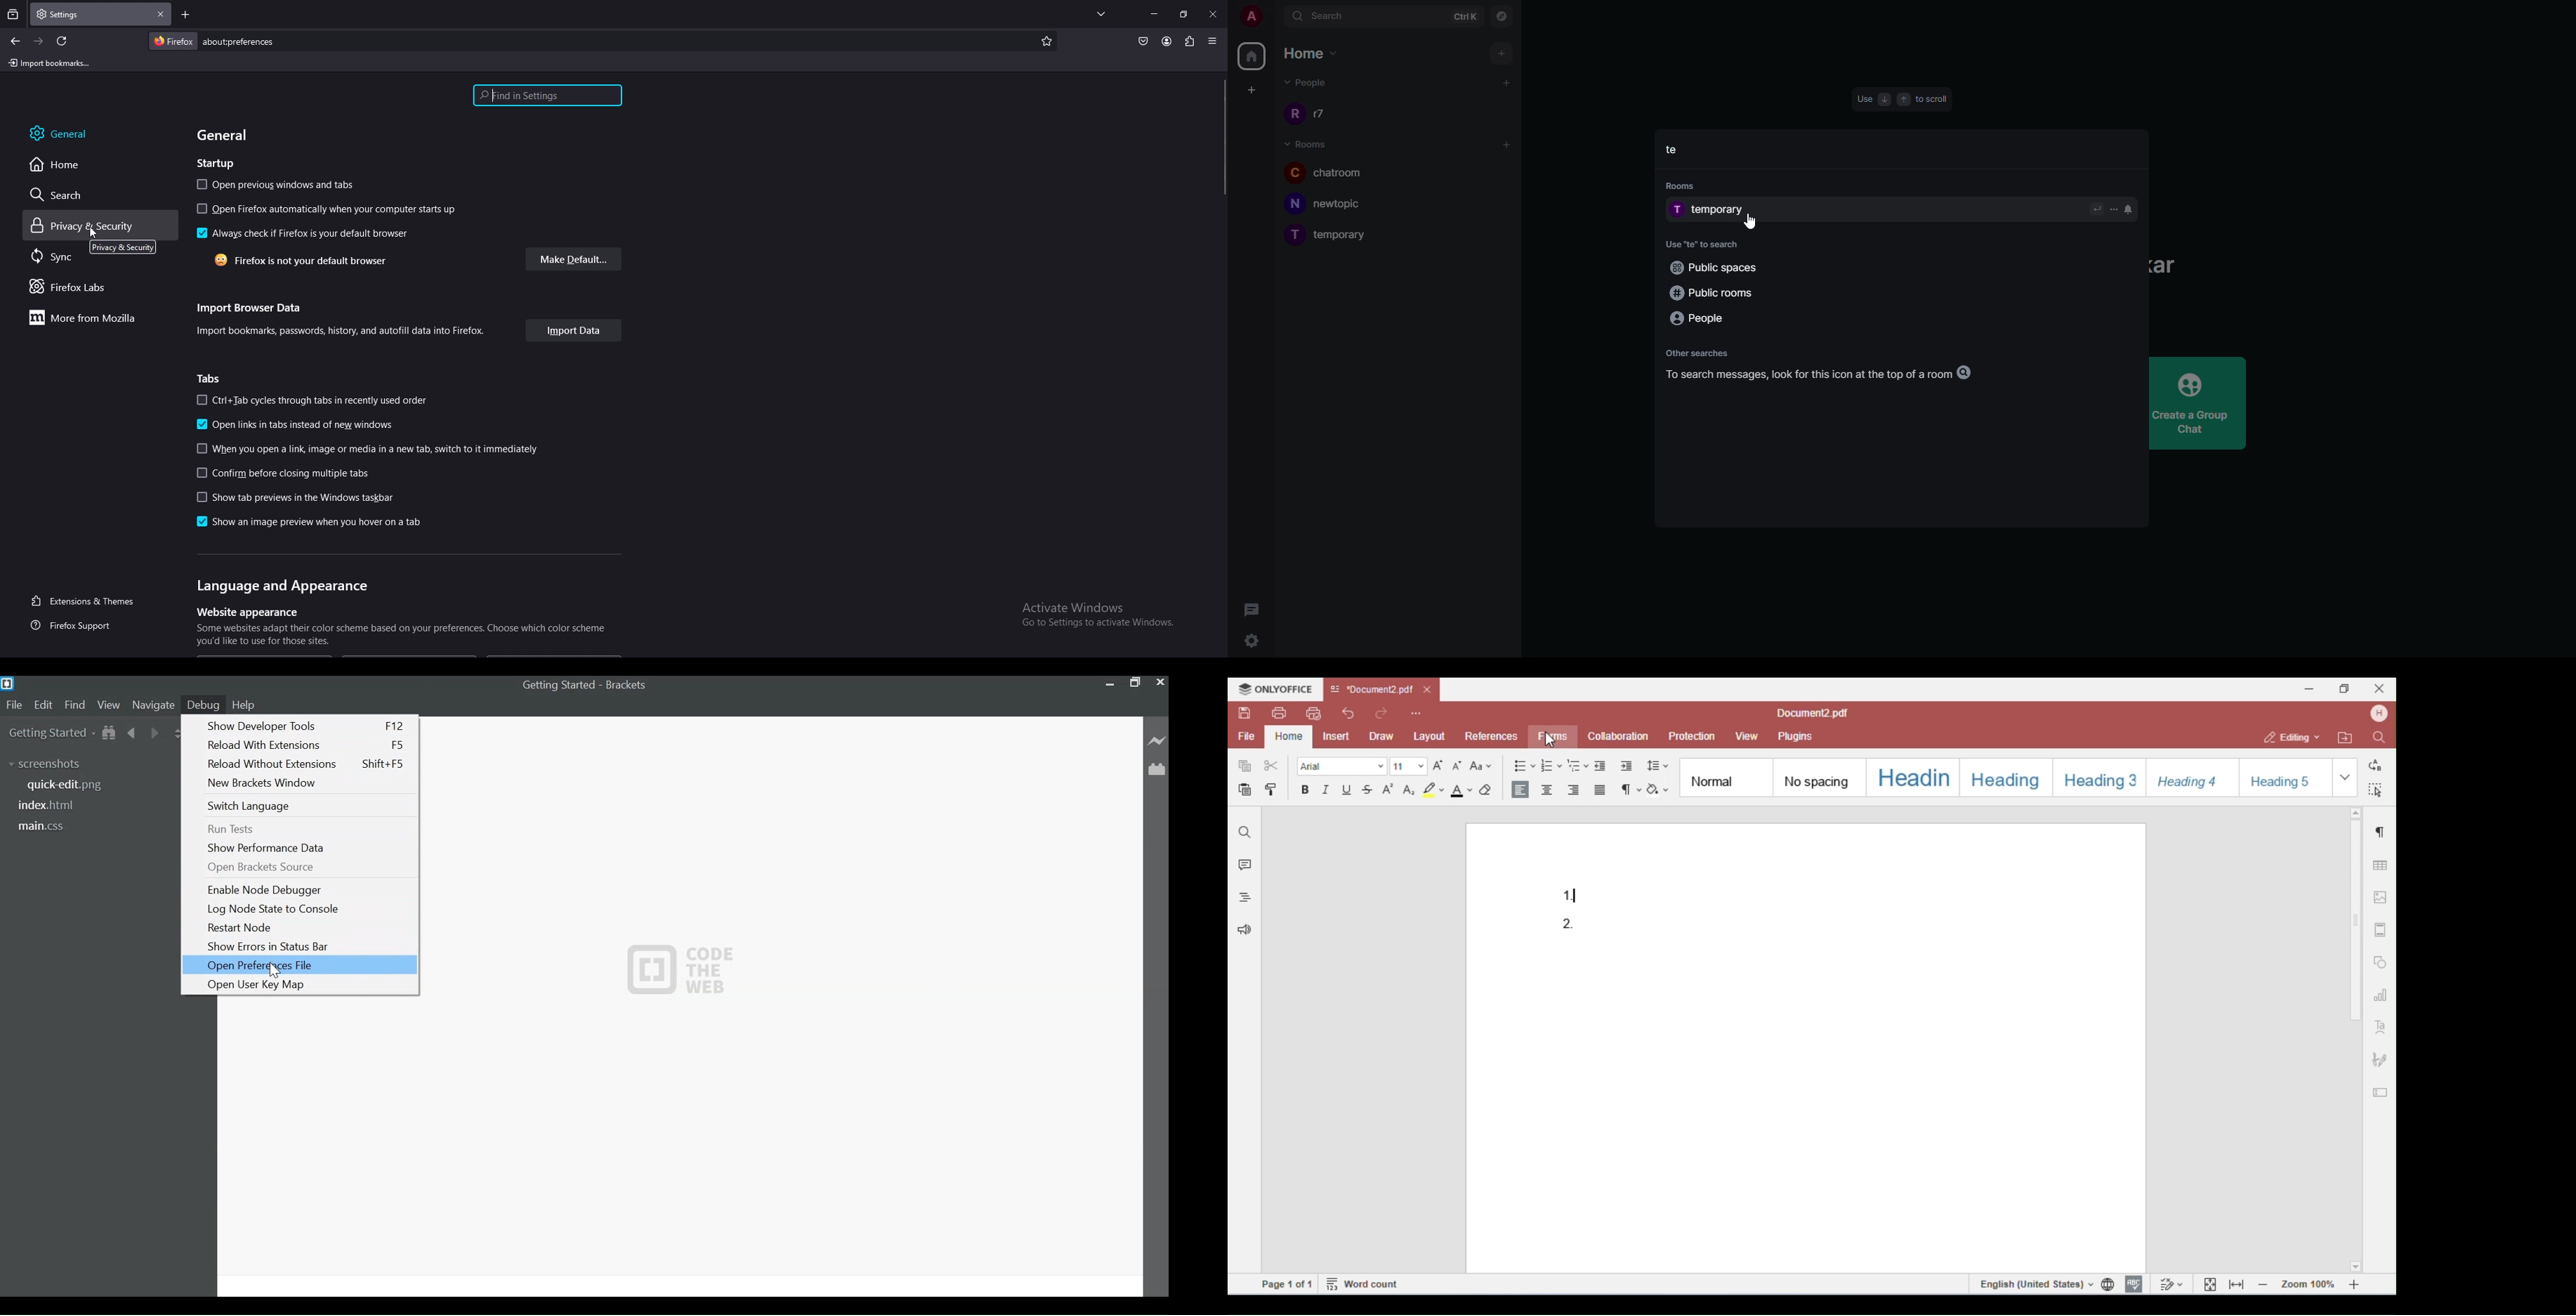 This screenshot has width=2576, height=1316. What do you see at coordinates (307, 909) in the screenshot?
I see `Log Node State to Console` at bounding box center [307, 909].